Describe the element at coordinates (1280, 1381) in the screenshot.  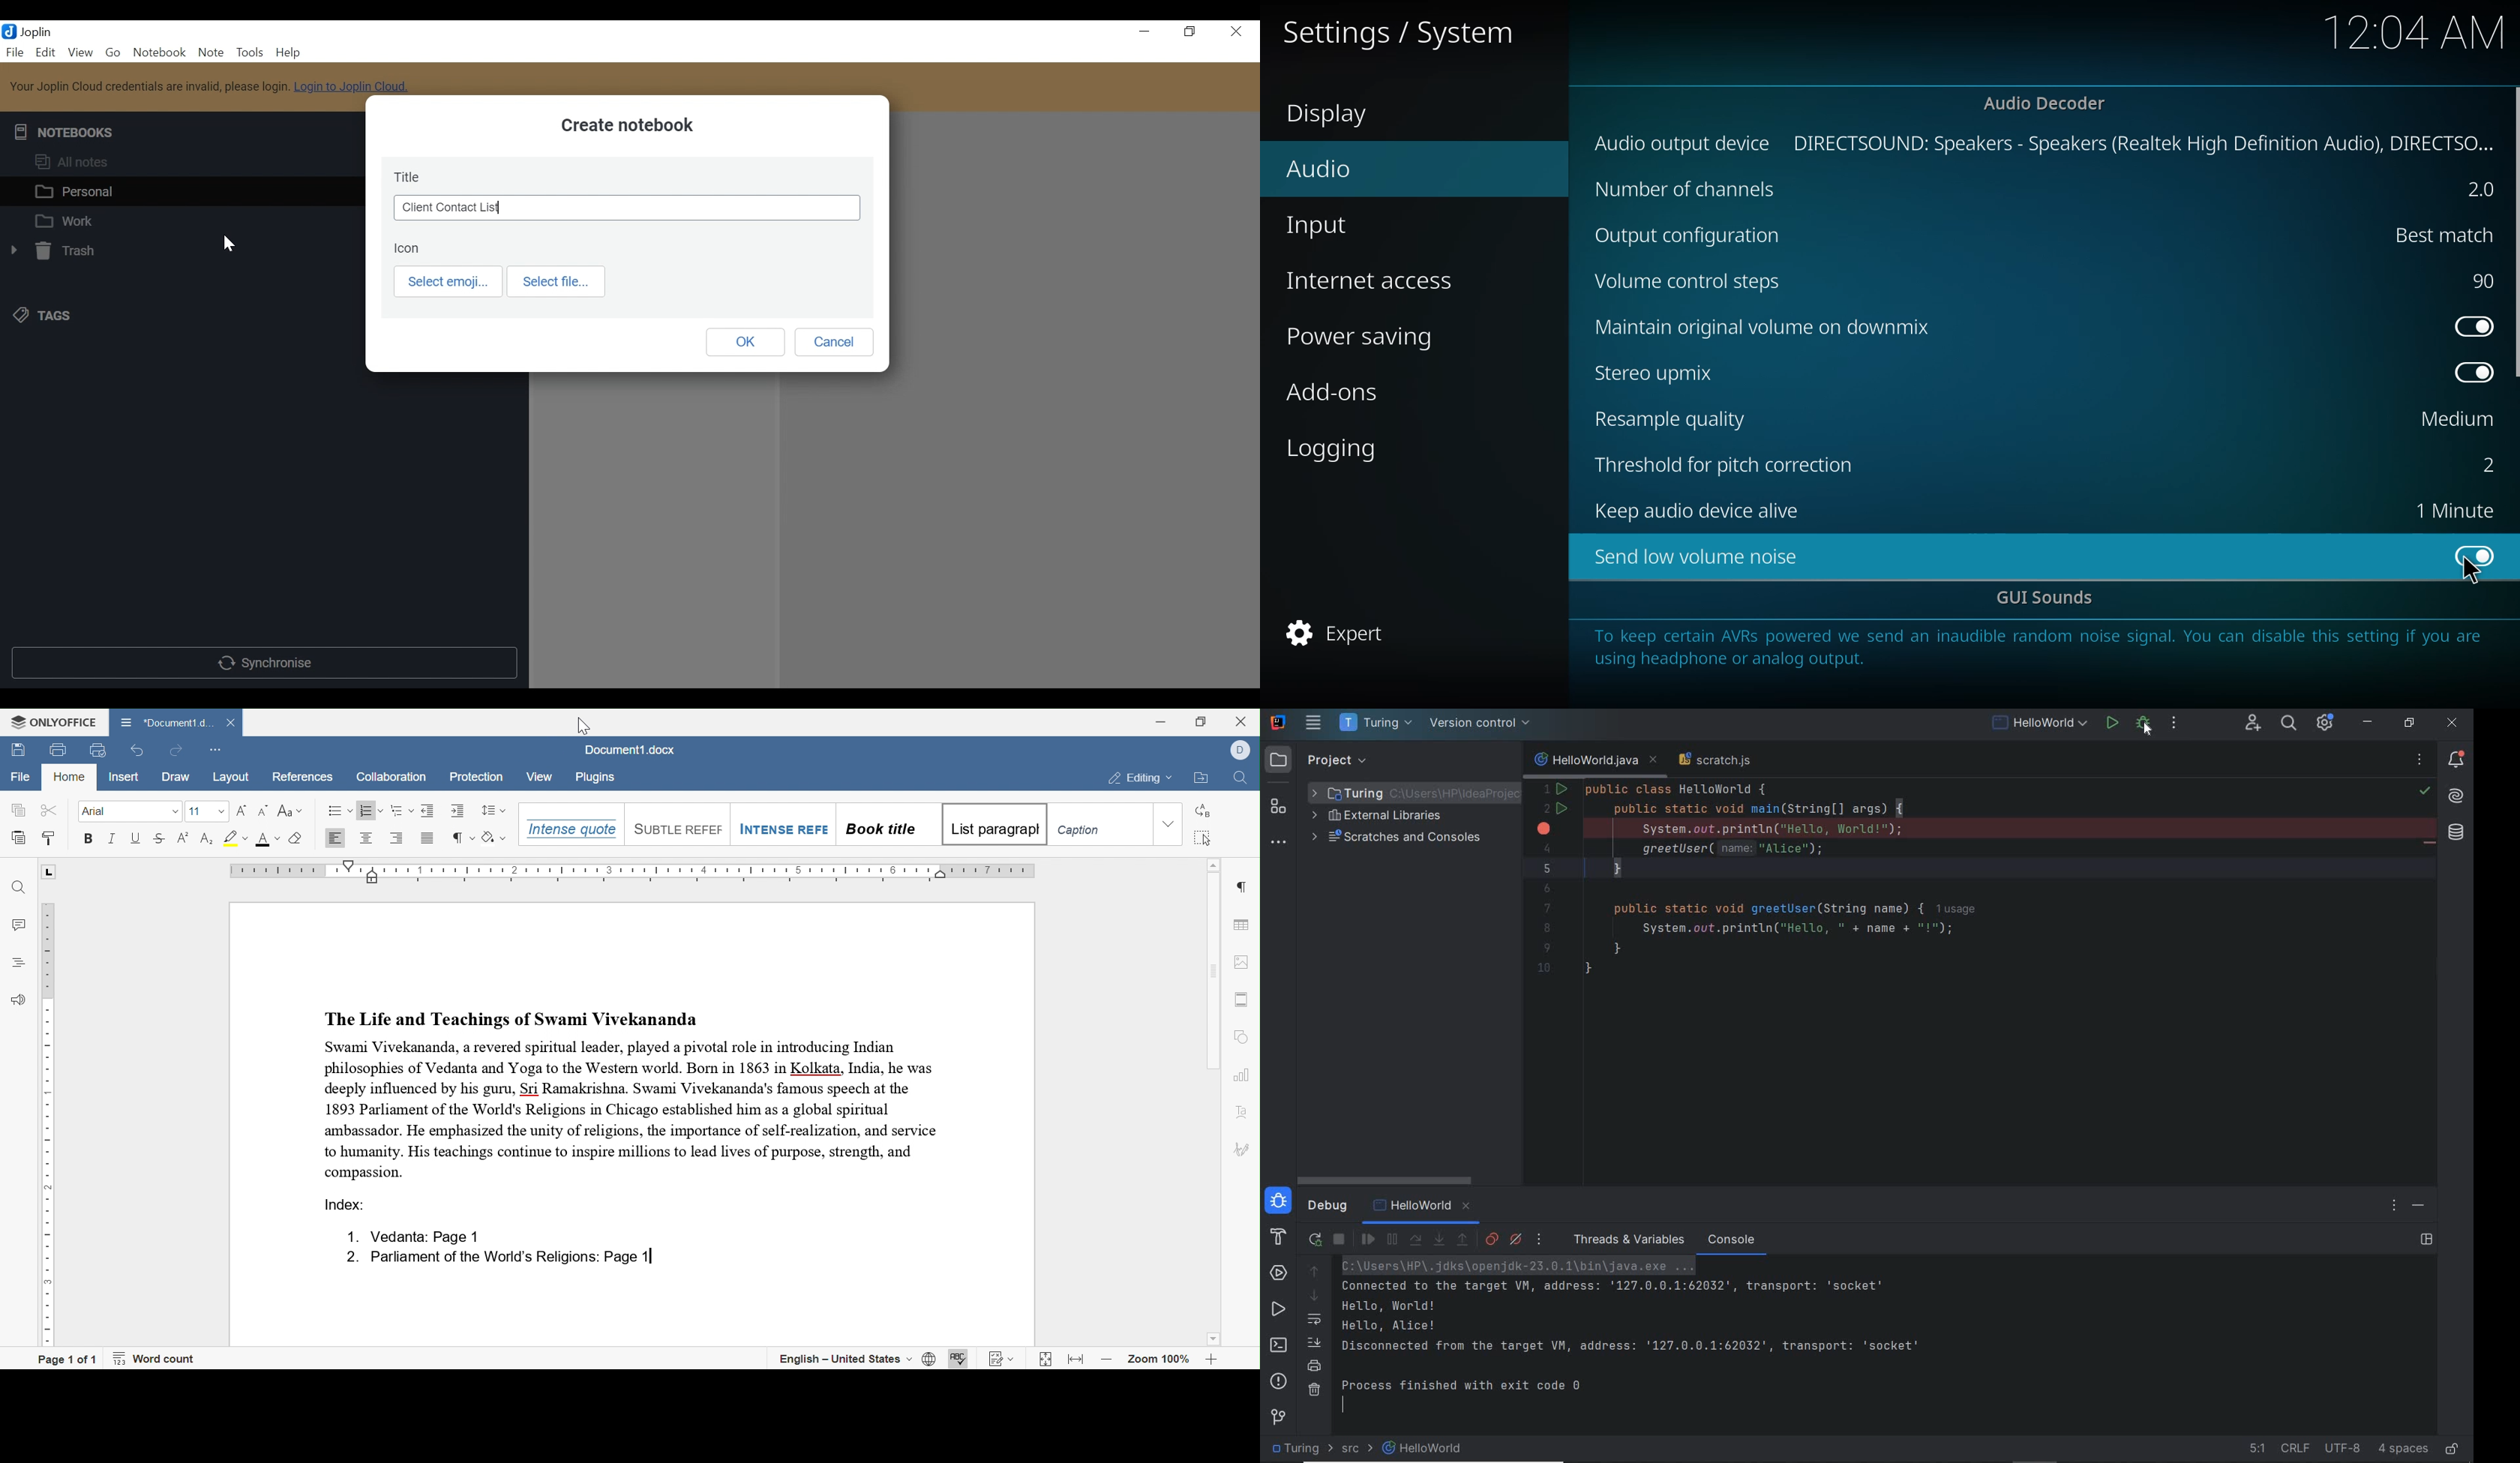
I see `problems` at that location.